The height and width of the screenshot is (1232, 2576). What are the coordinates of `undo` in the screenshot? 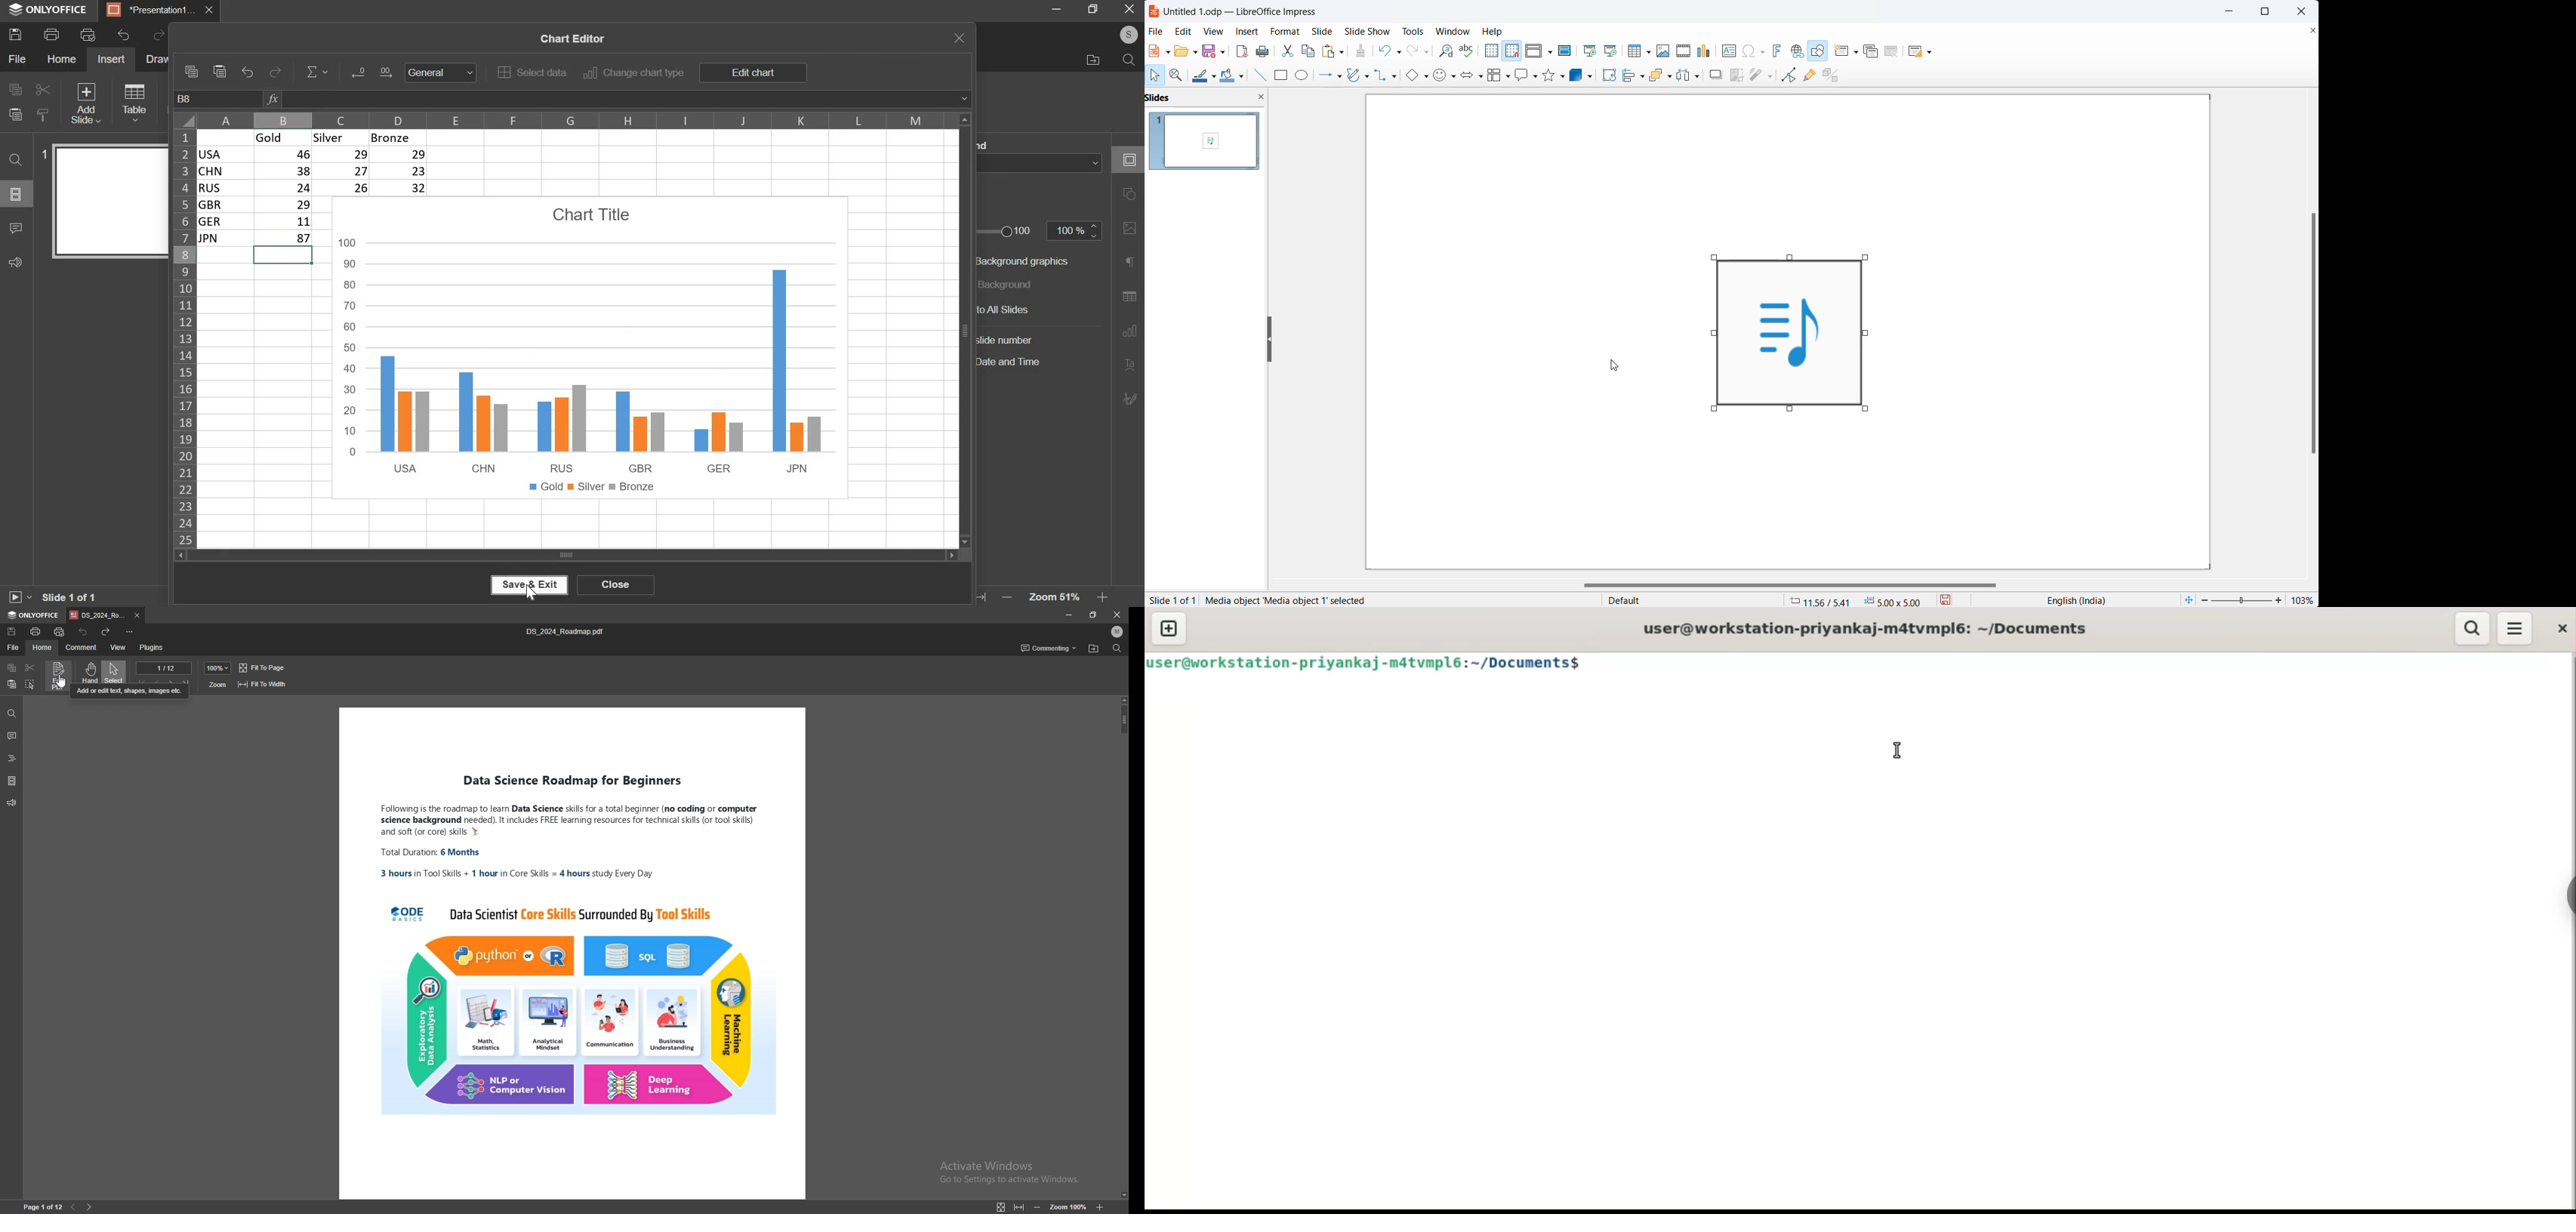 It's located at (124, 35).